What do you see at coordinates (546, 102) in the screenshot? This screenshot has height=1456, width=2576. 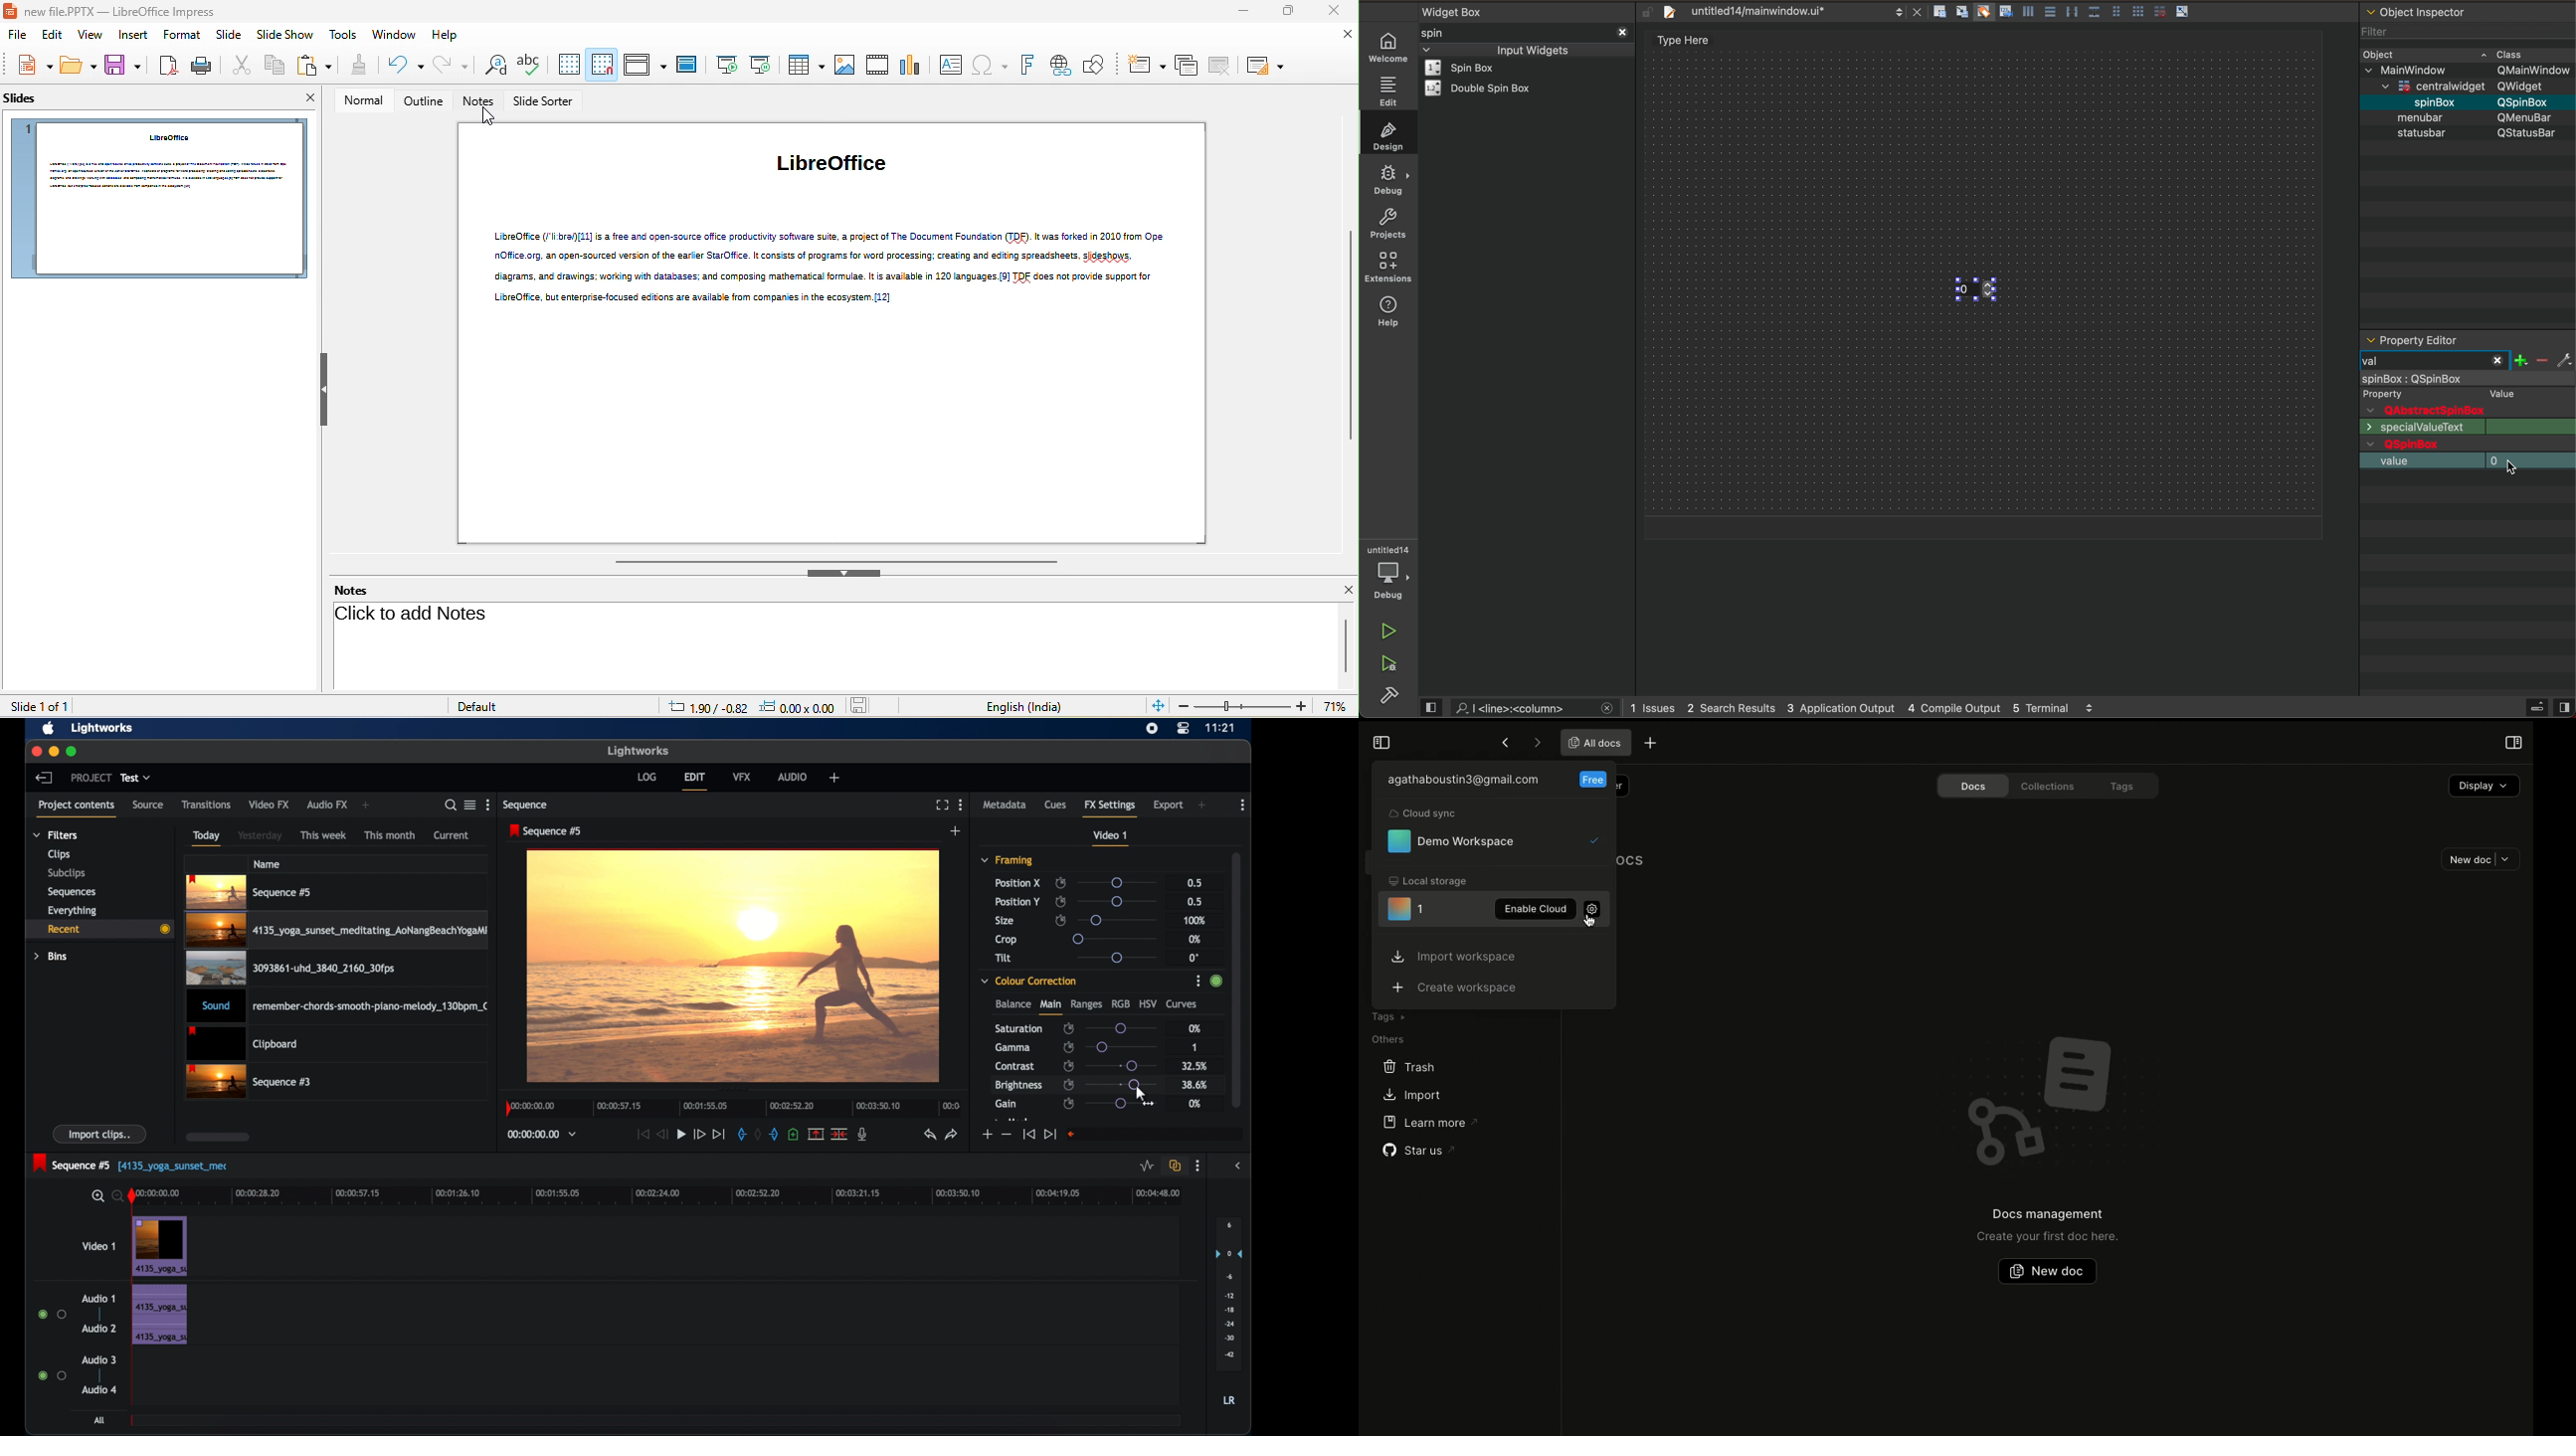 I see `slide sorter` at bounding box center [546, 102].